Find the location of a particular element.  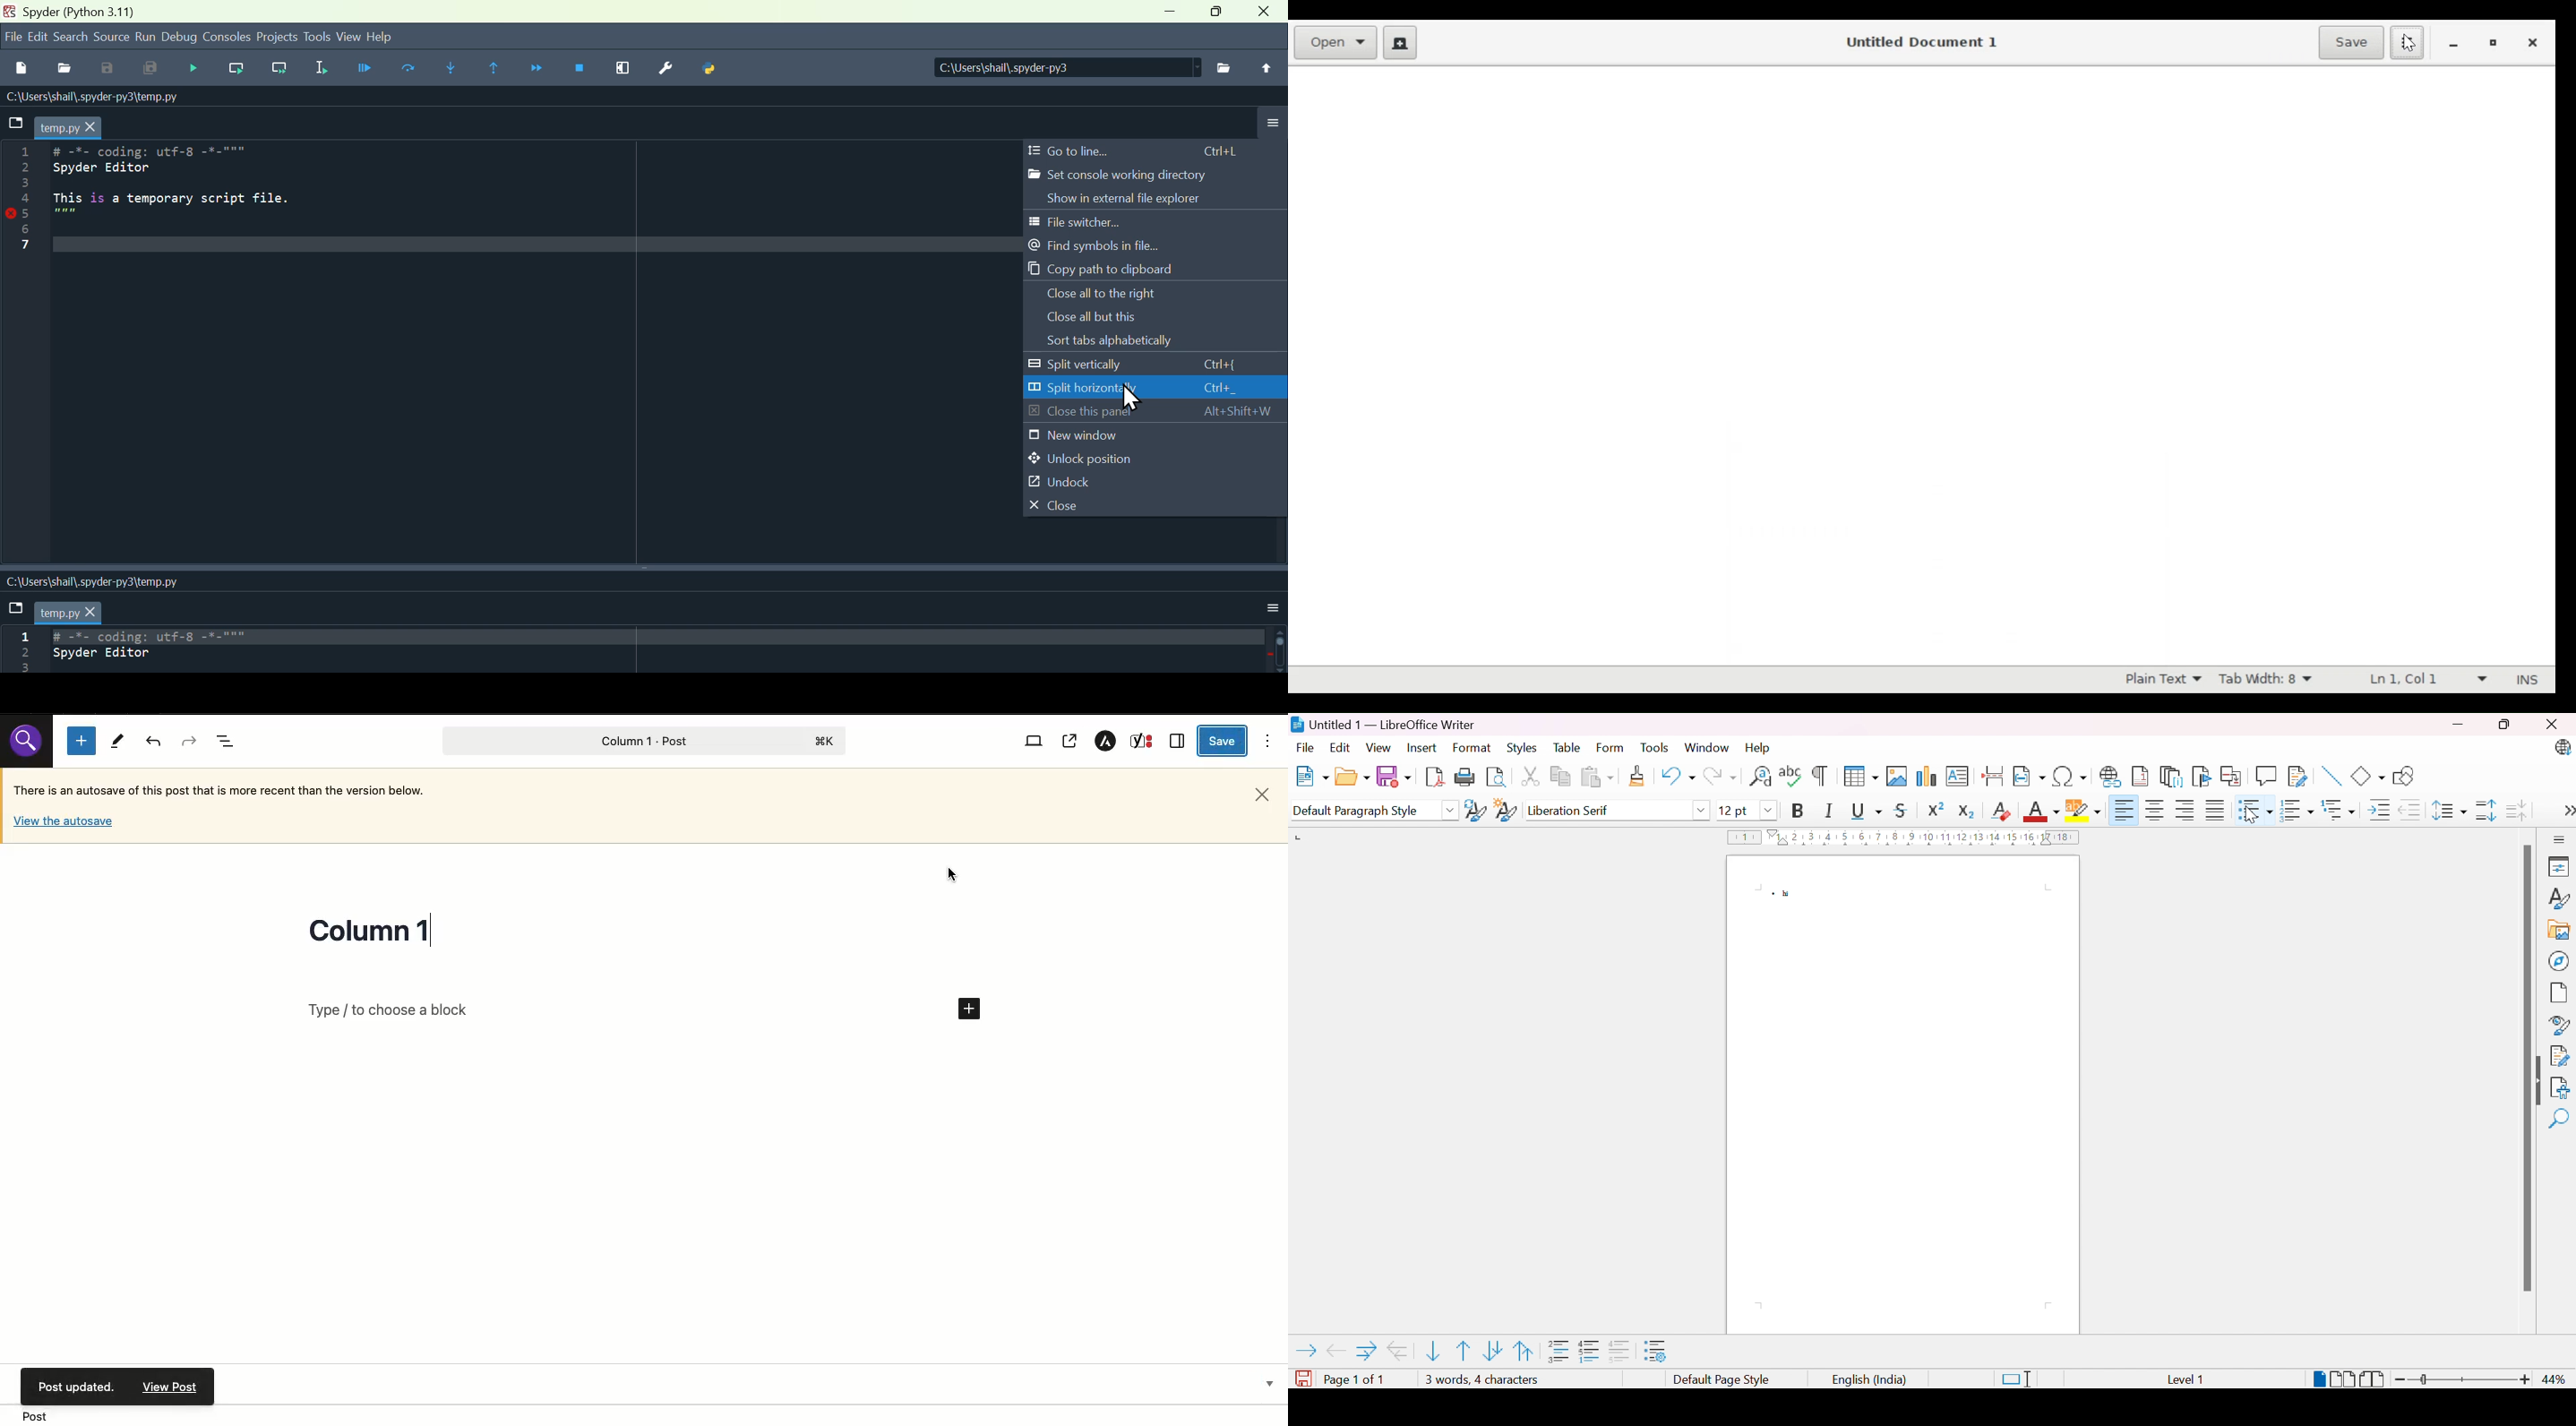

# -%- coding: utft-8 -"-"""
Spyder Editor
This is a temporary script file. is located at coordinates (183, 195).